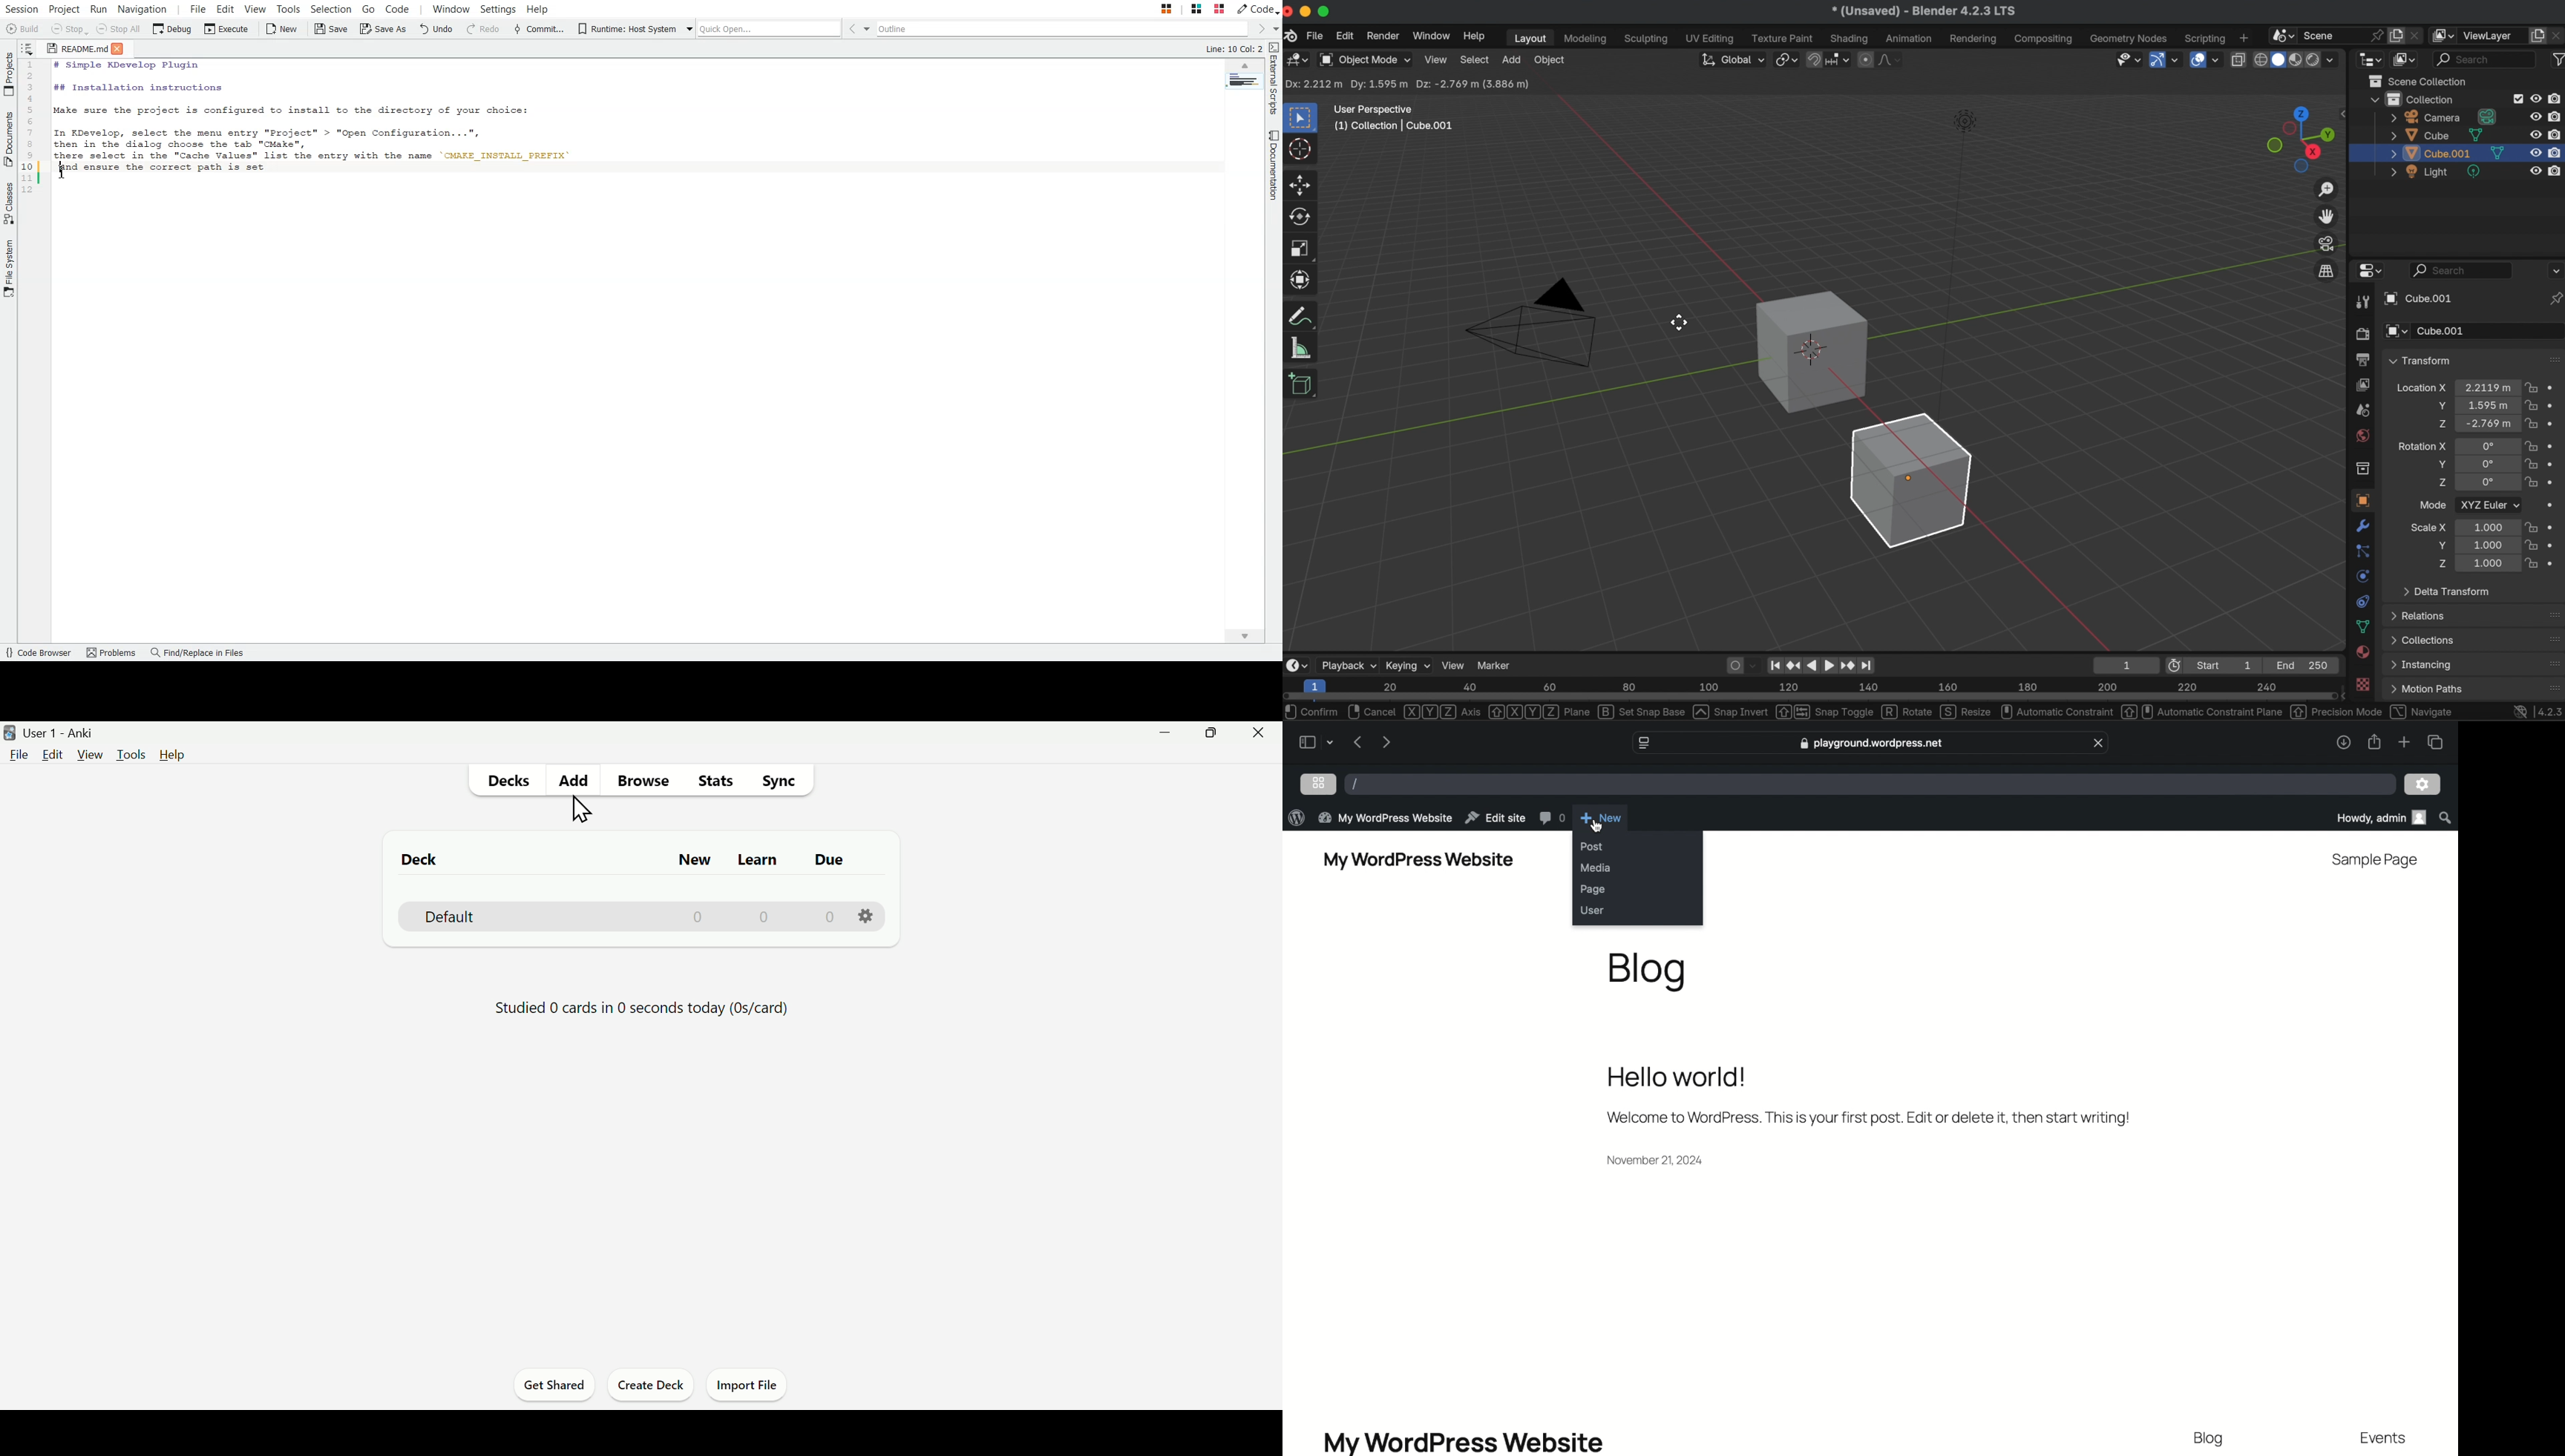  I want to click on Stats, so click(715, 782).